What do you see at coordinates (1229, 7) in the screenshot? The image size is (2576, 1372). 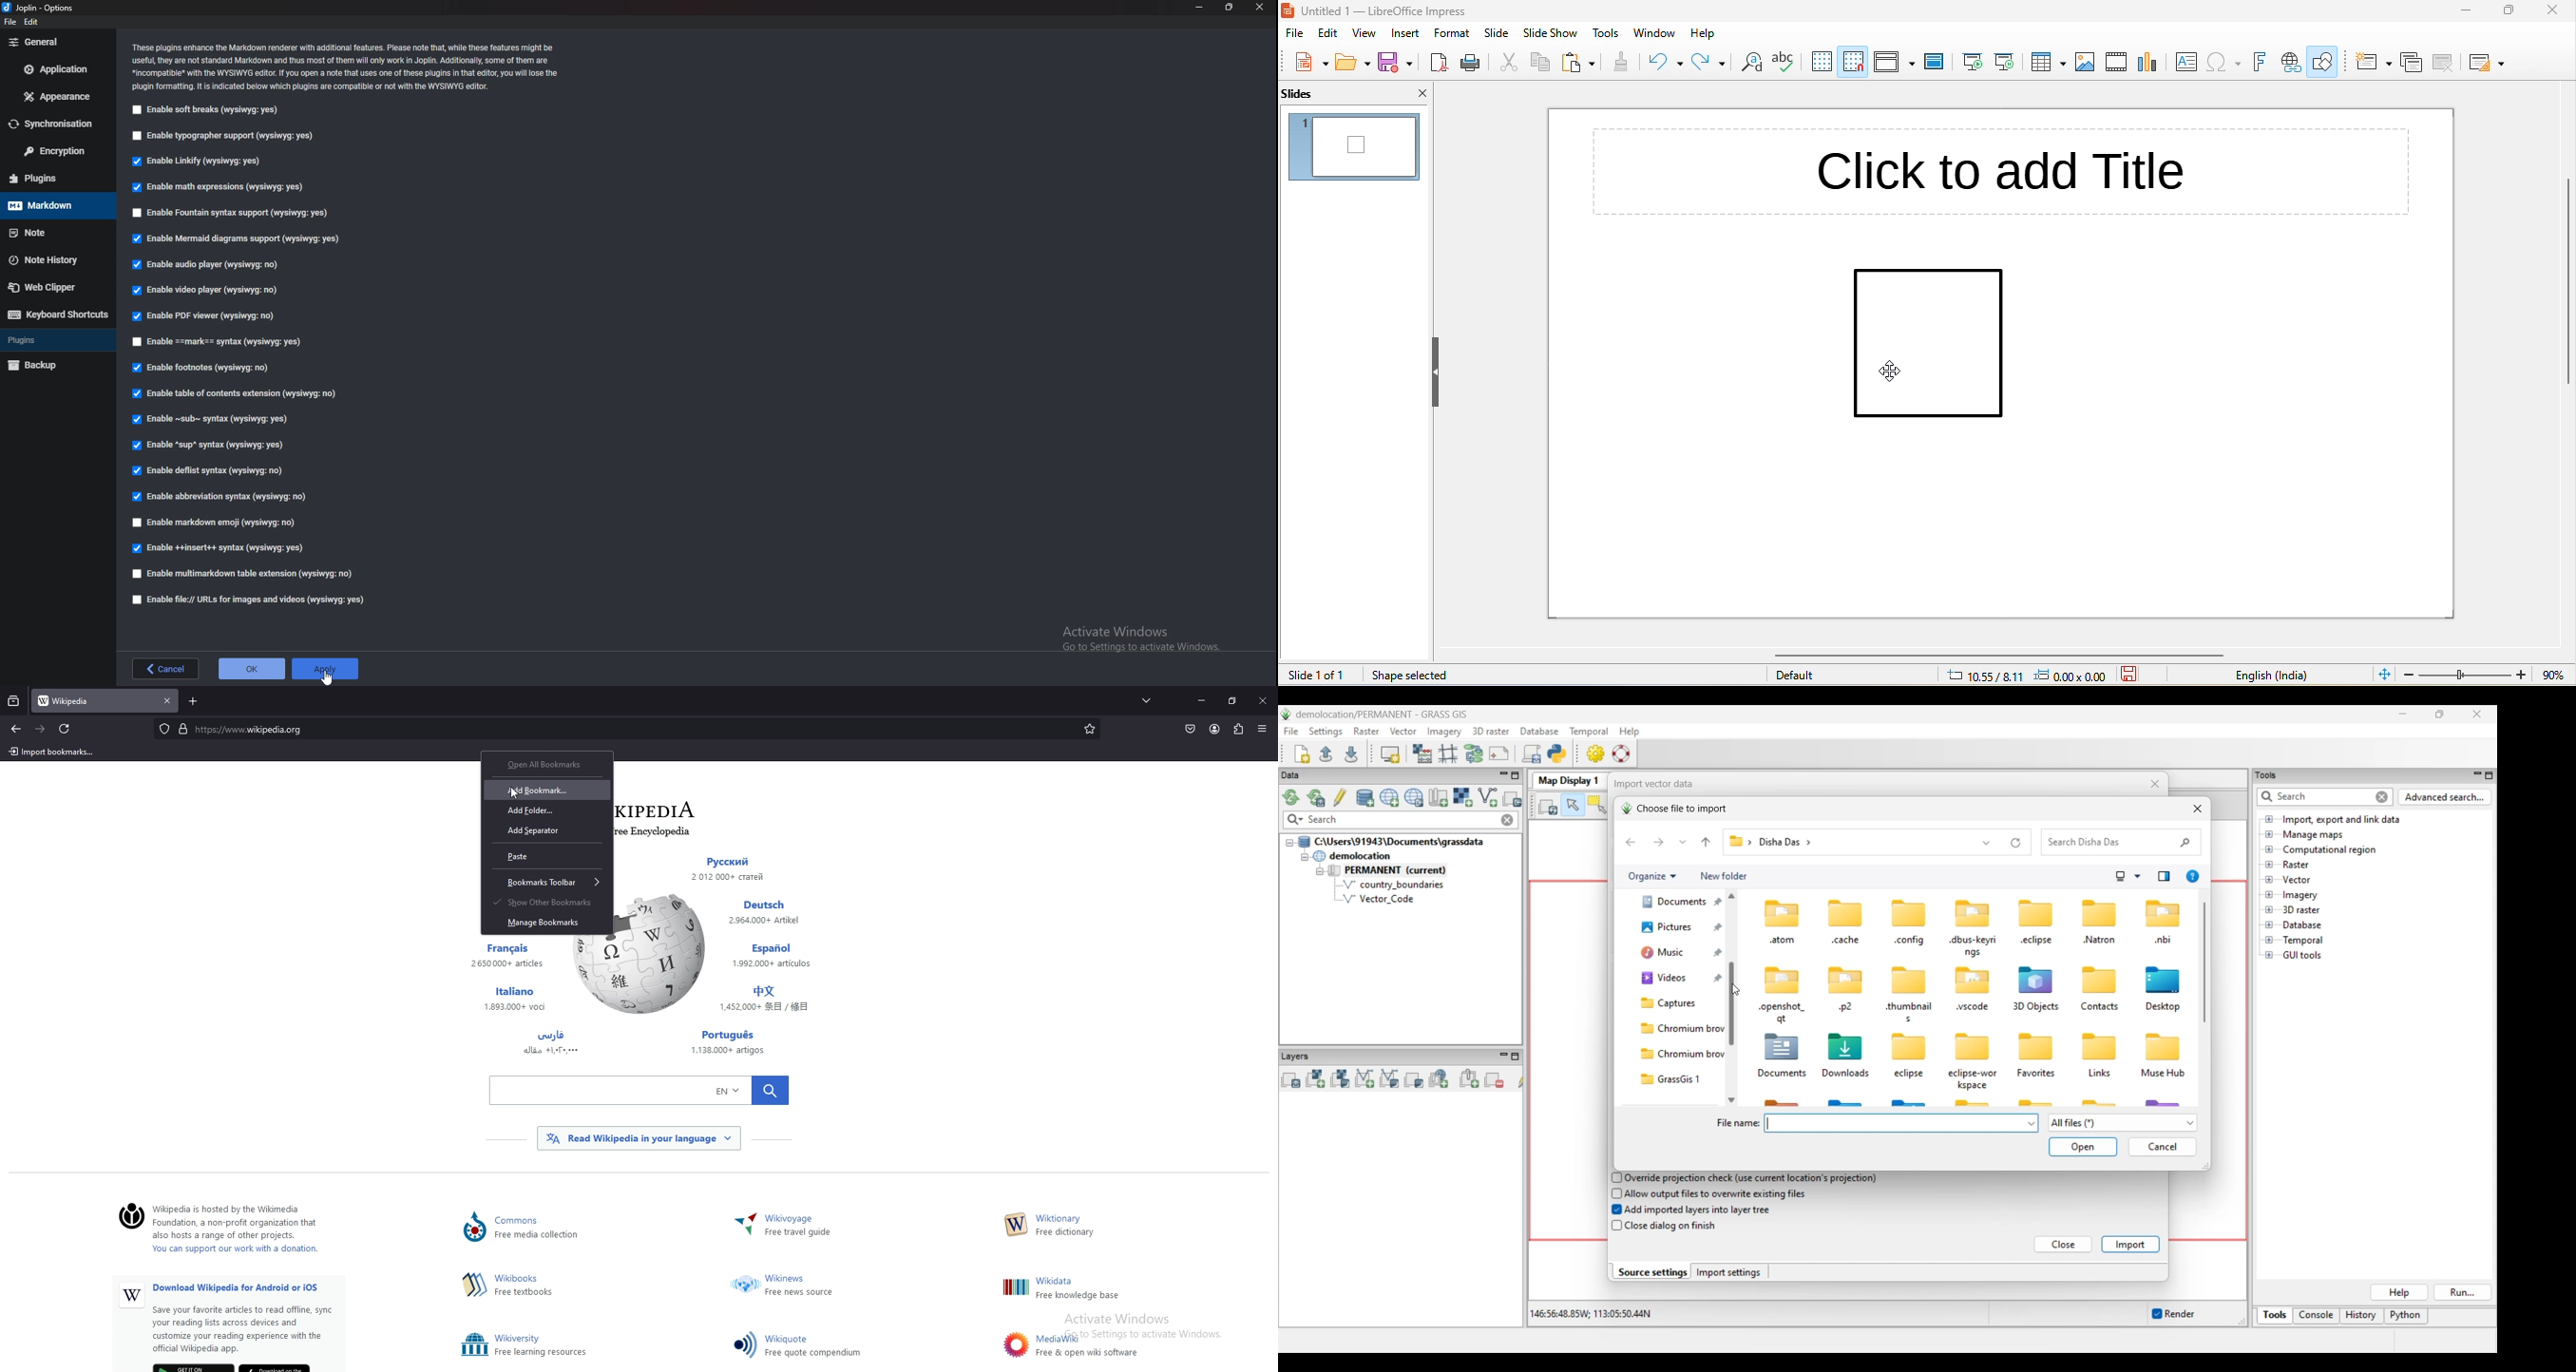 I see `resize` at bounding box center [1229, 7].